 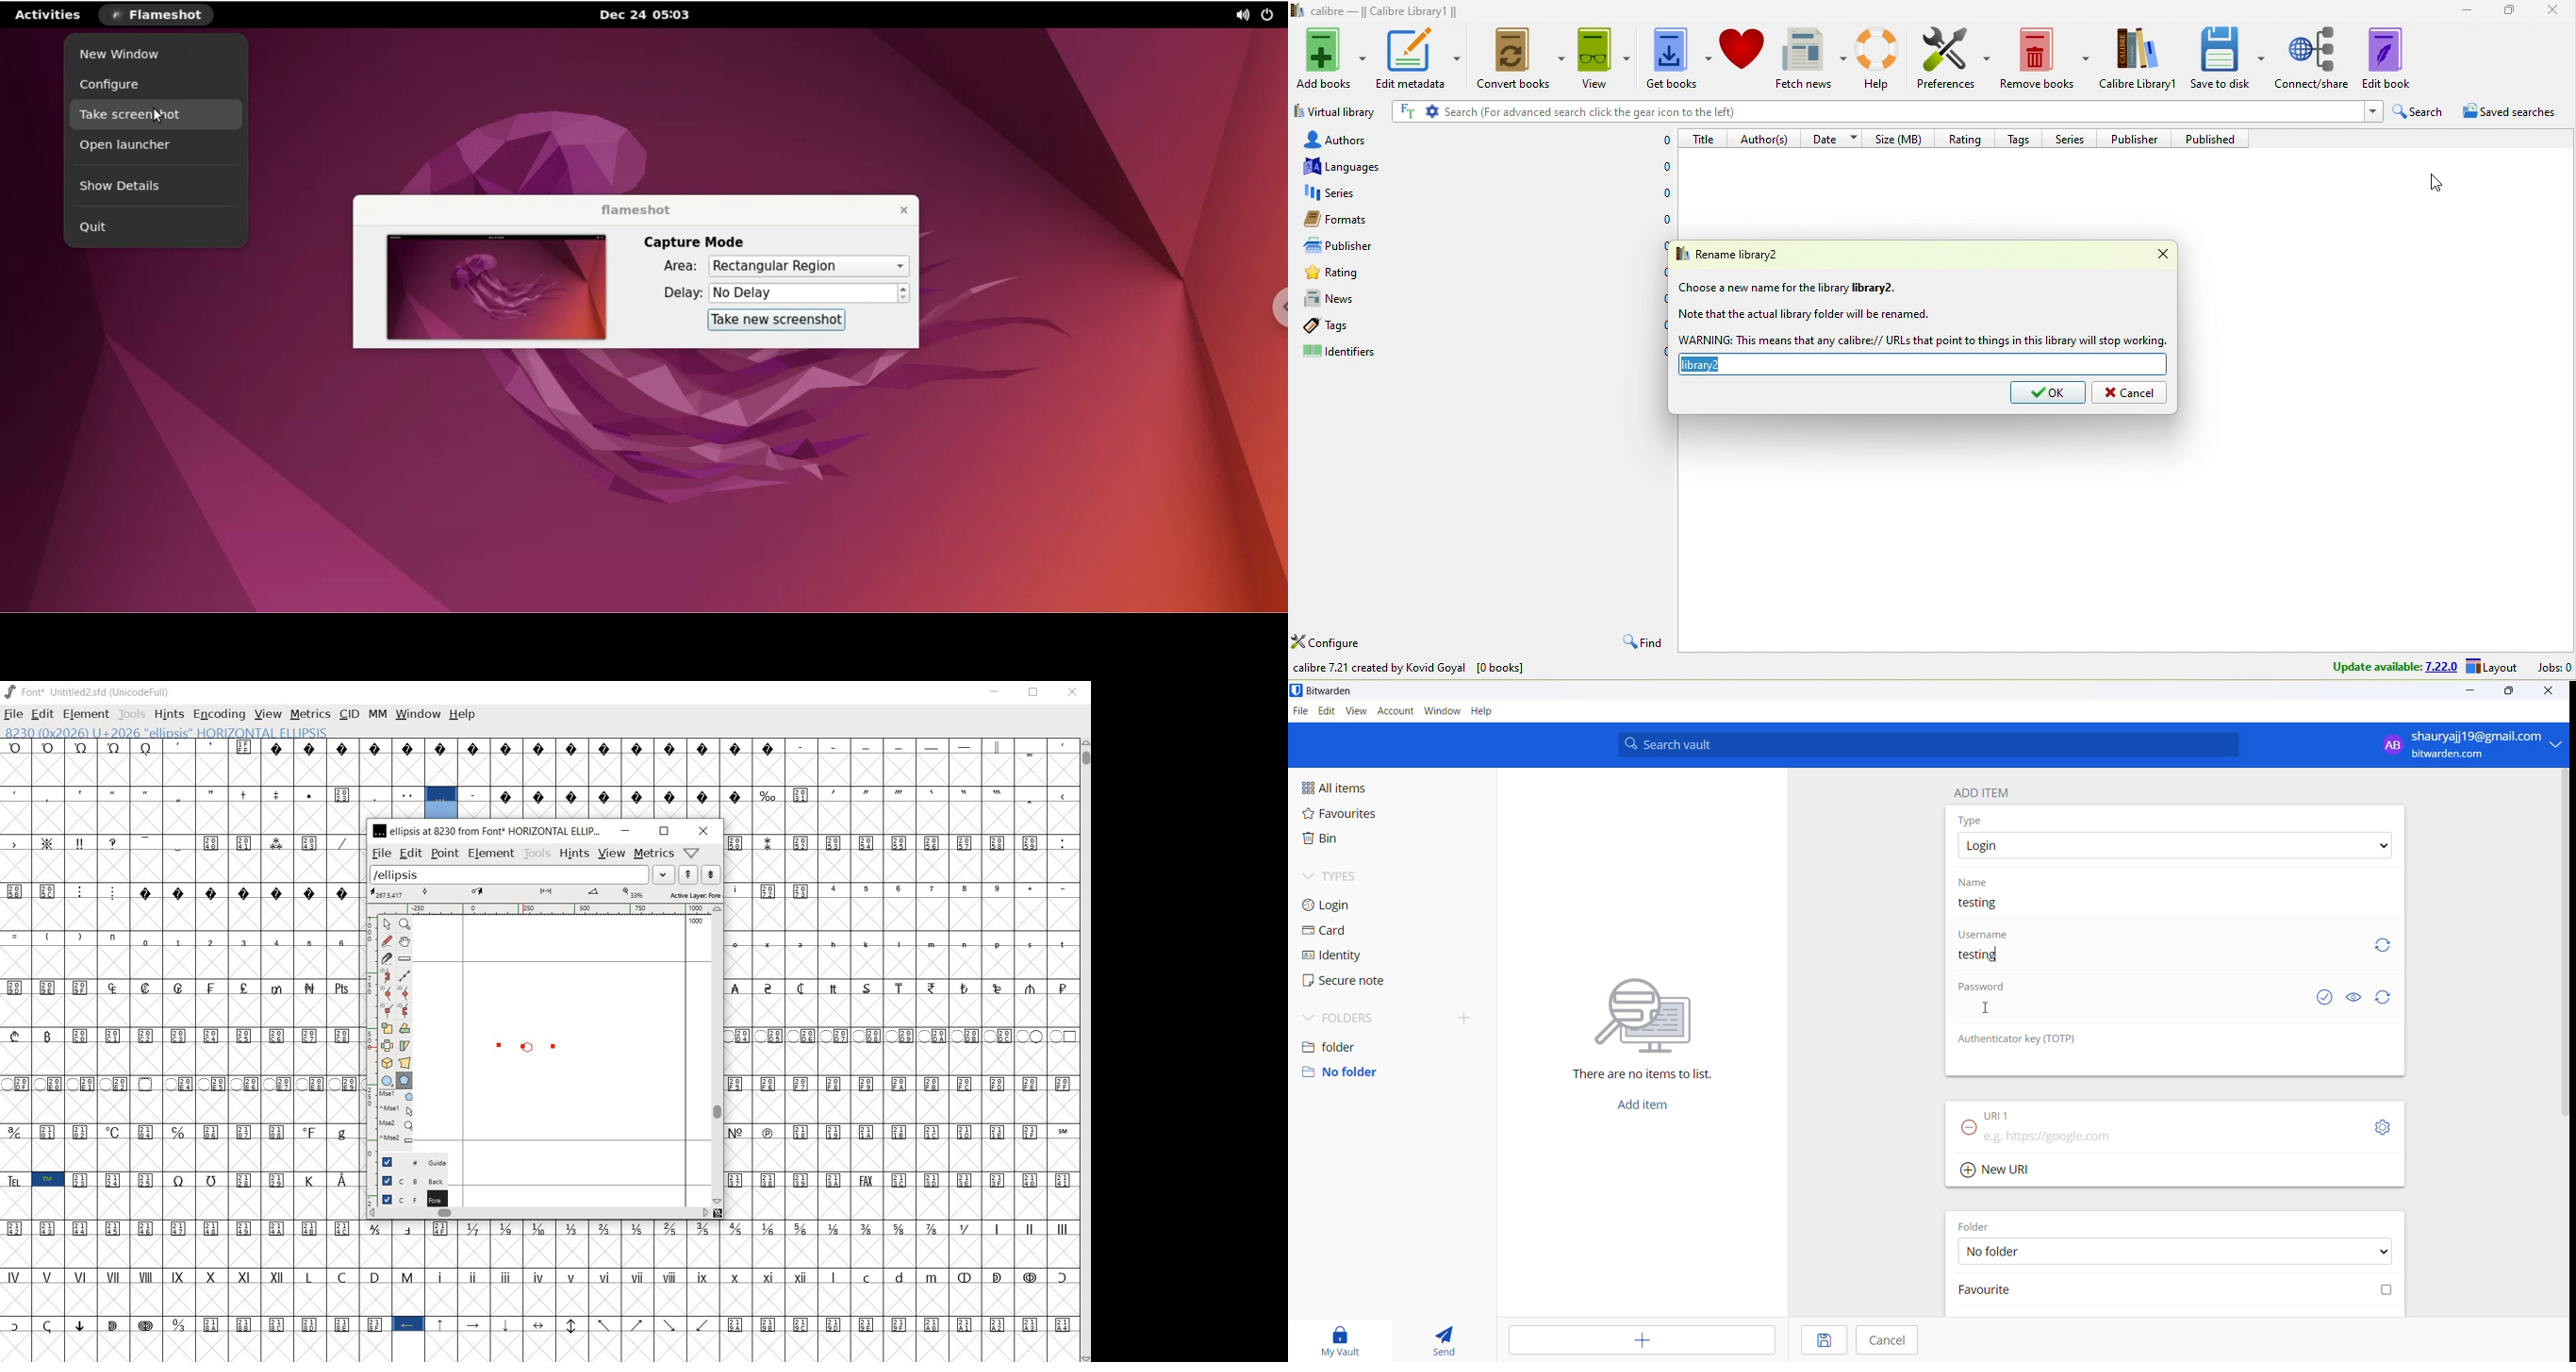 What do you see at coordinates (1745, 254) in the screenshot?
I see `rename library 2` at bounding box center [1745, 254].